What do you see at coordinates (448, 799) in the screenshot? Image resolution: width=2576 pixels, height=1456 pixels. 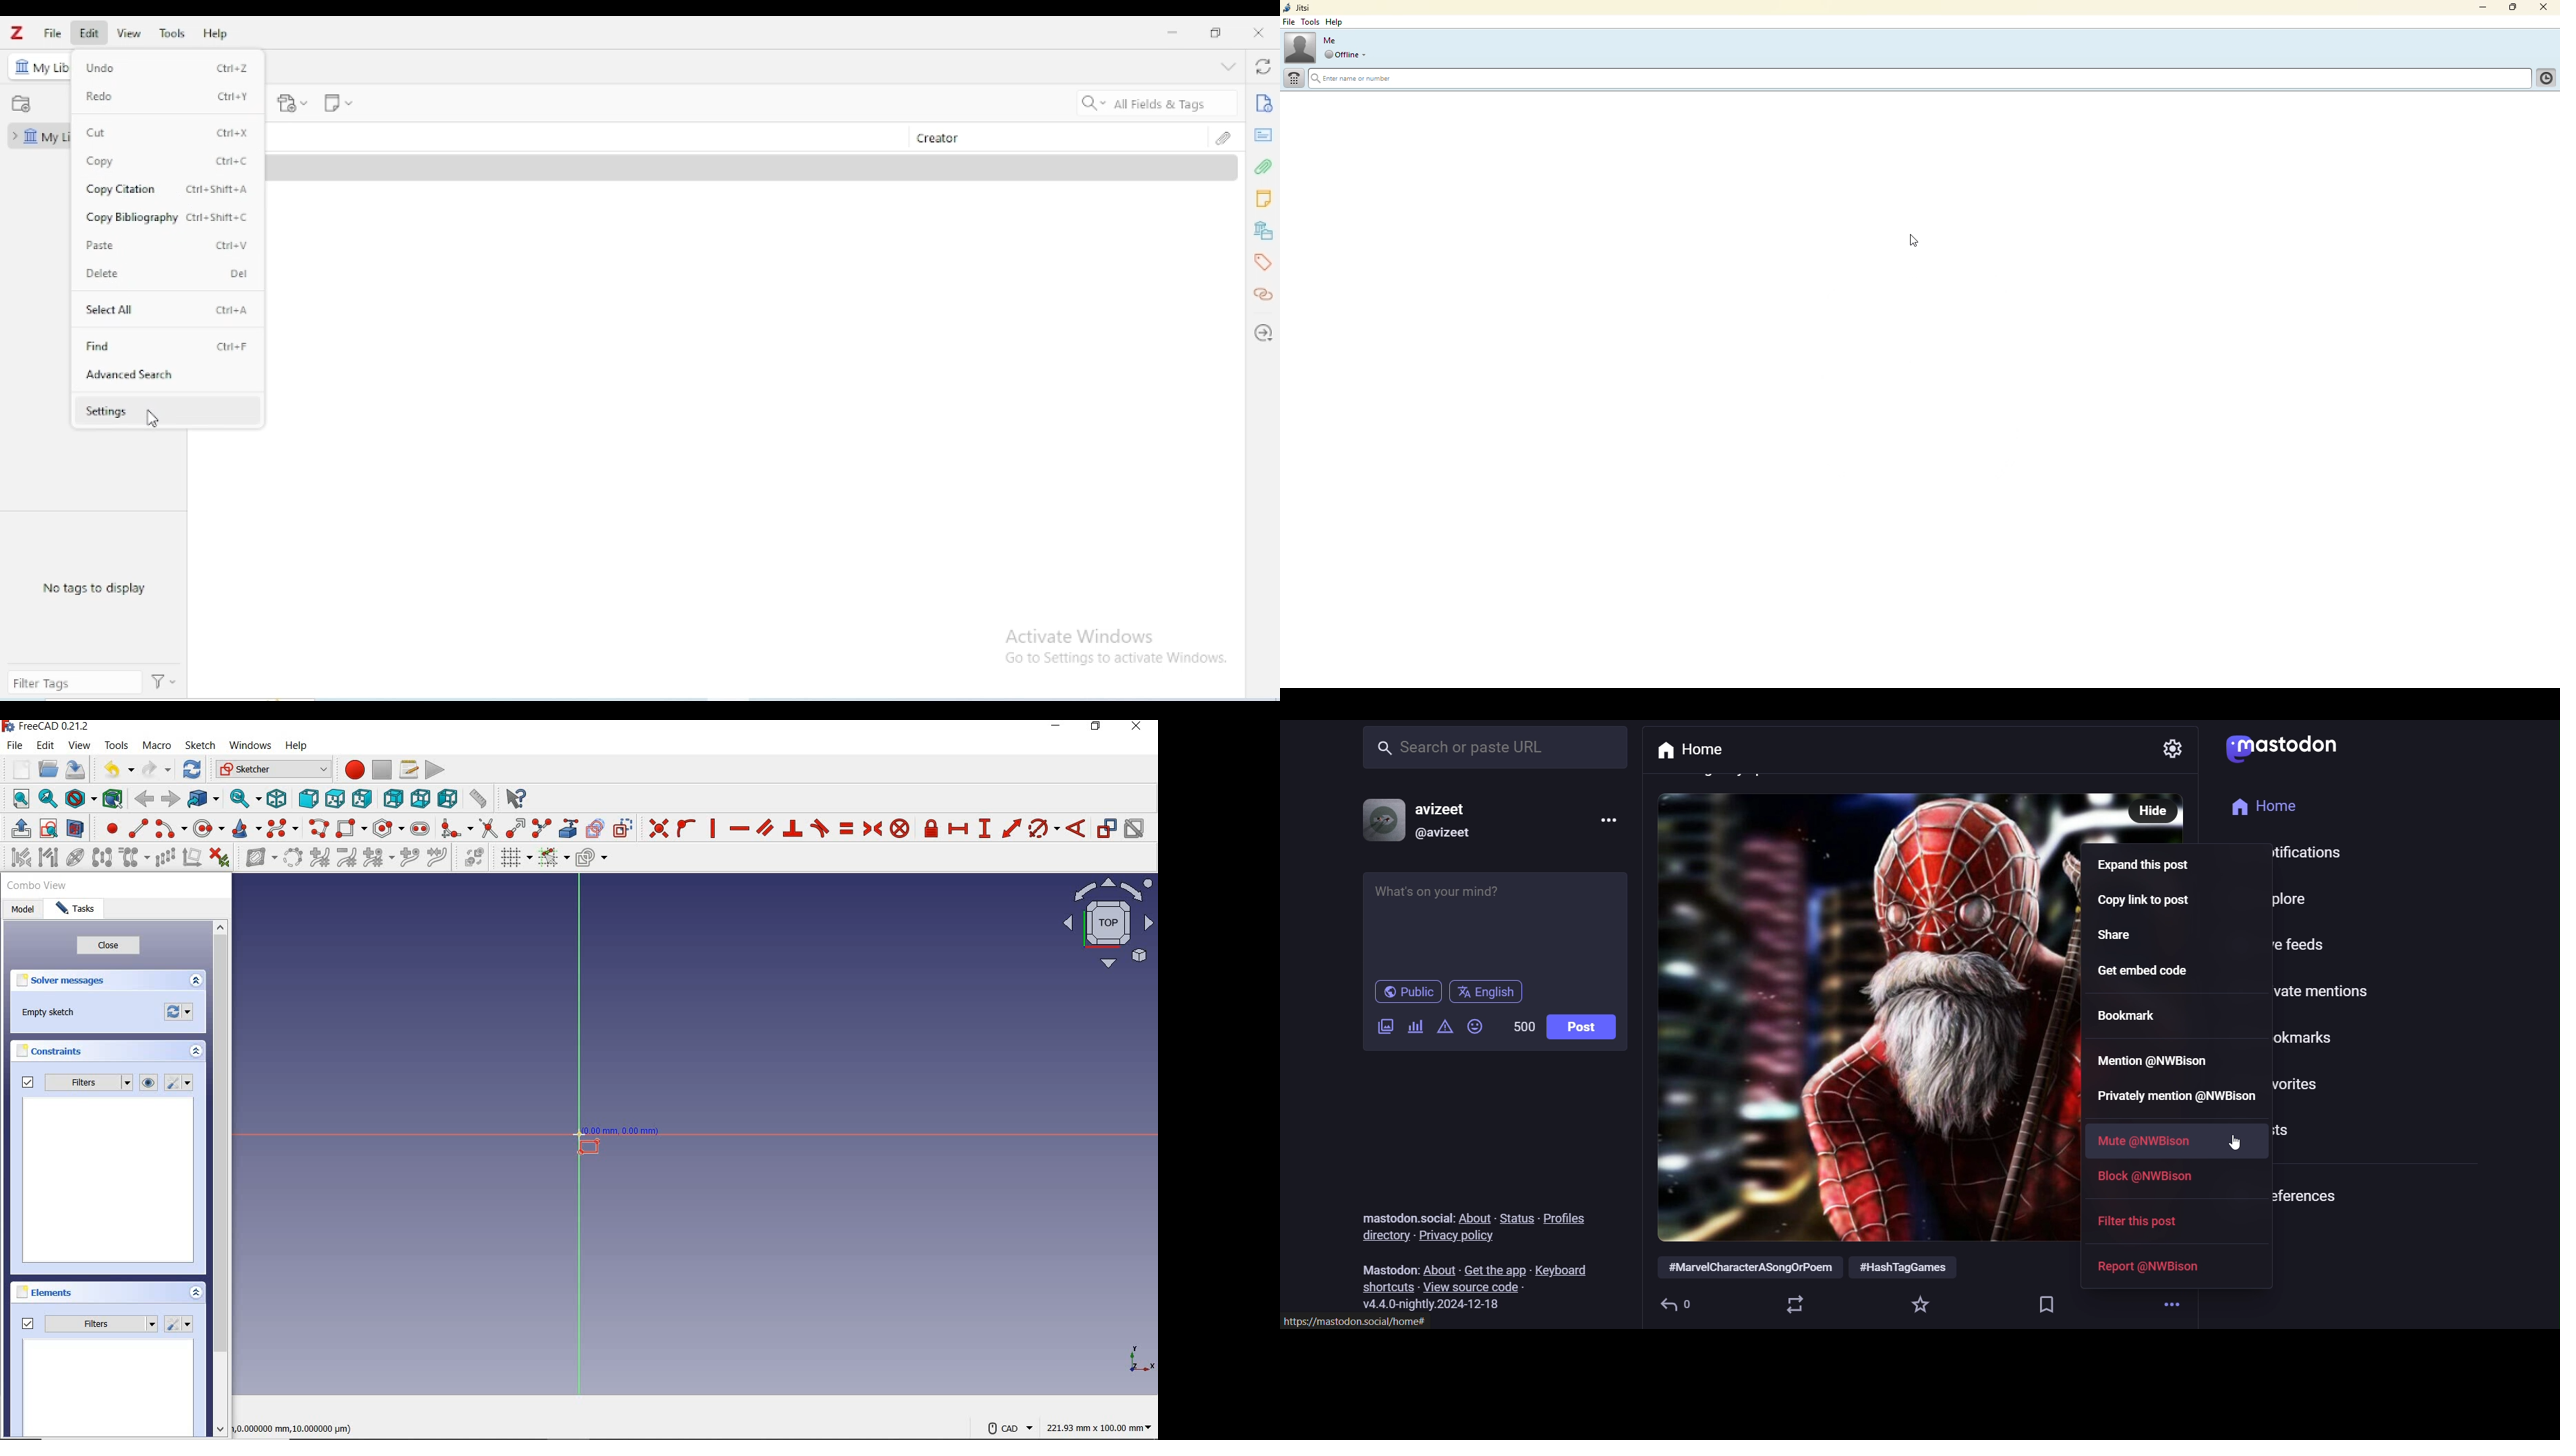 I see `left` at bounding box center [448, 799].